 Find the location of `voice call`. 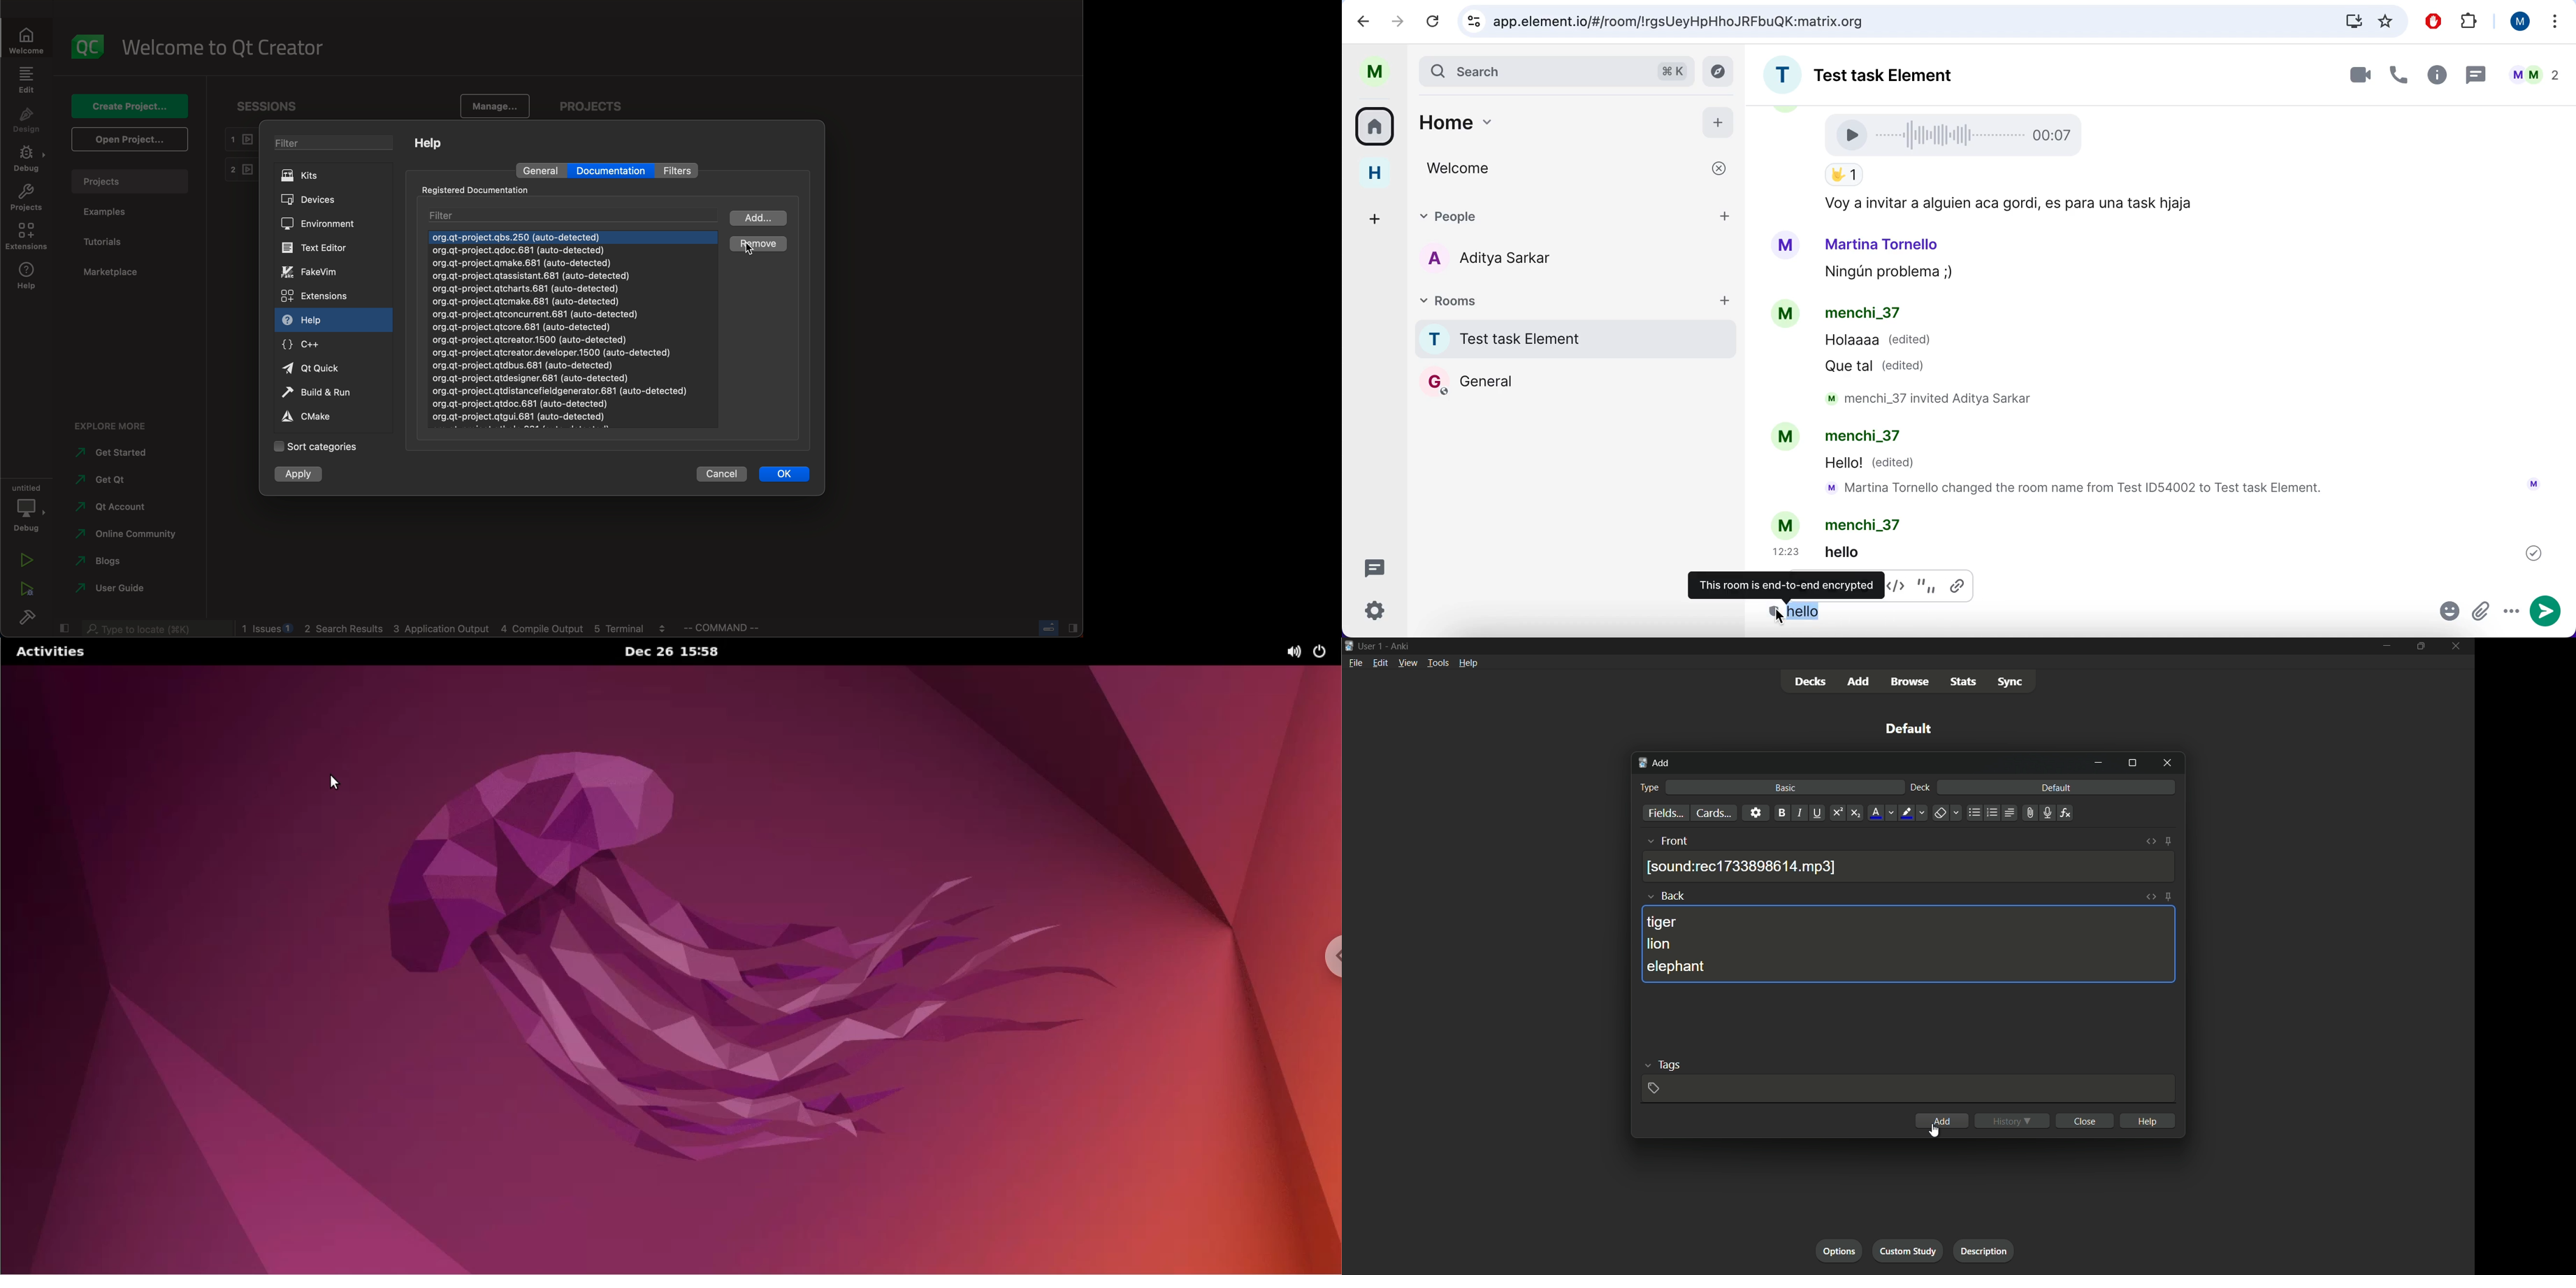

voice call is located at coordinates (2396, 78).